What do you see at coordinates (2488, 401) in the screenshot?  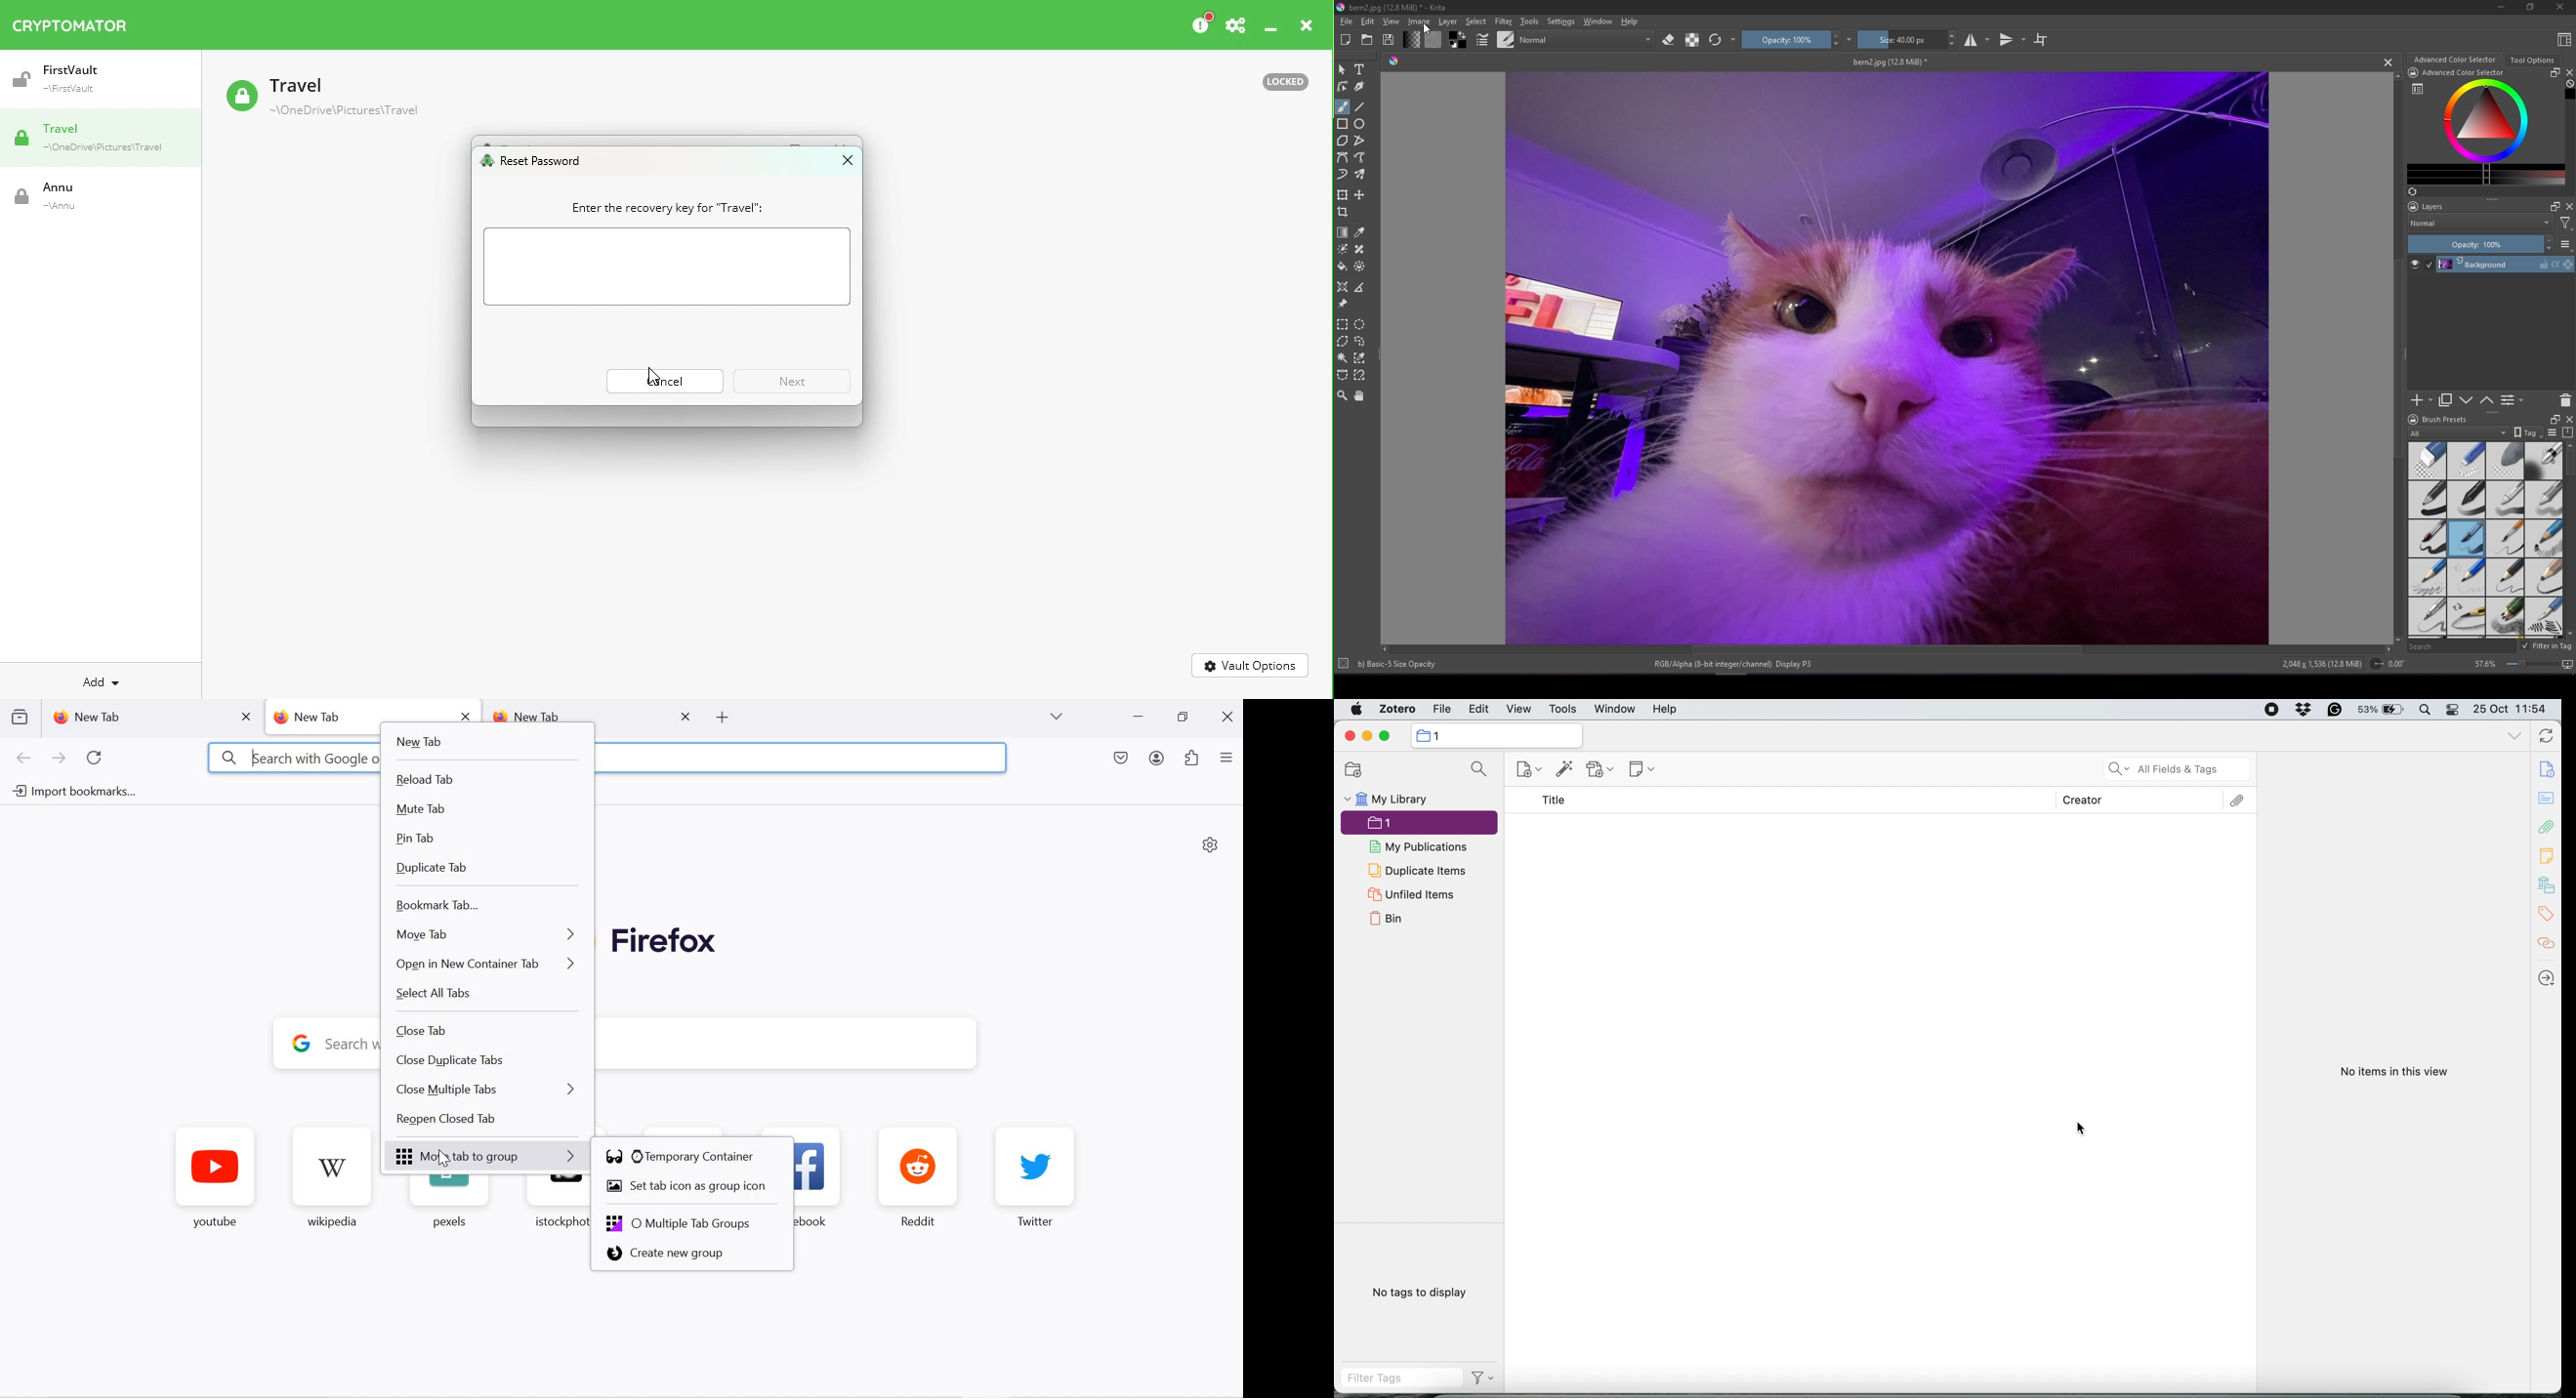 I see `Move layer down` at bounding box center [2488, 401].